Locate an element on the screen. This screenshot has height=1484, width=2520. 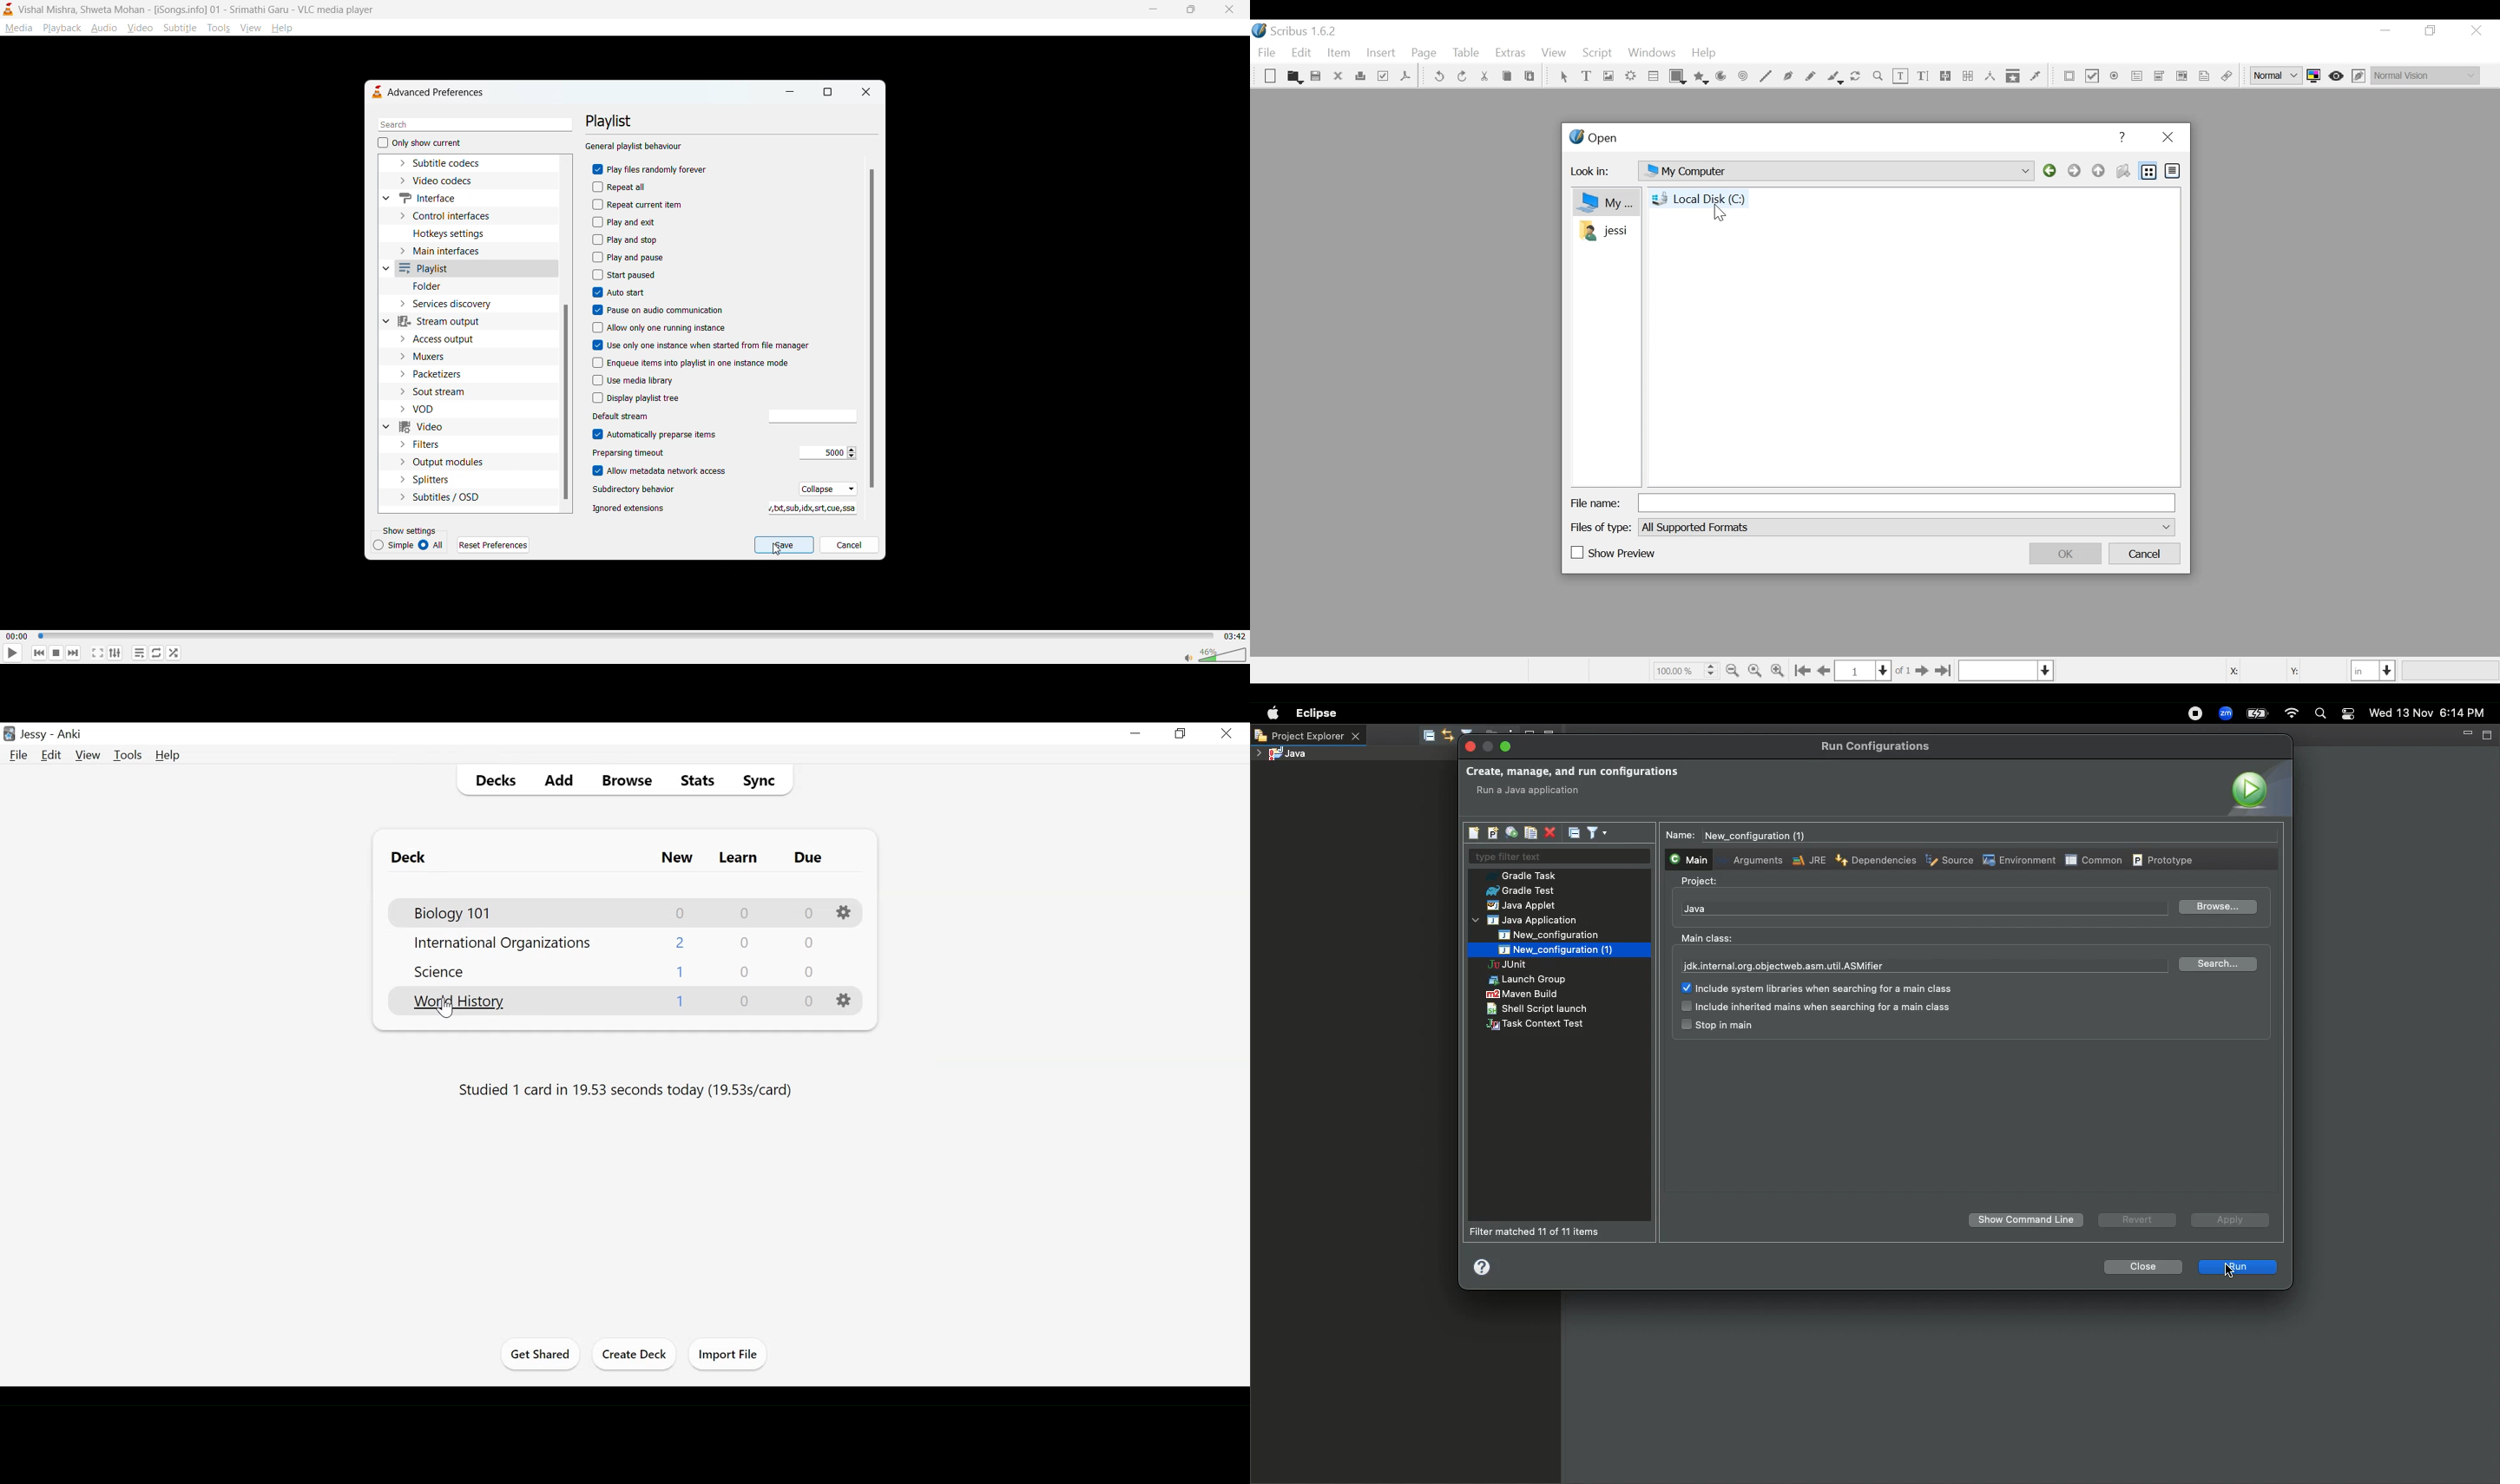
Learn Cards Count is located at coordinates (743, 970).